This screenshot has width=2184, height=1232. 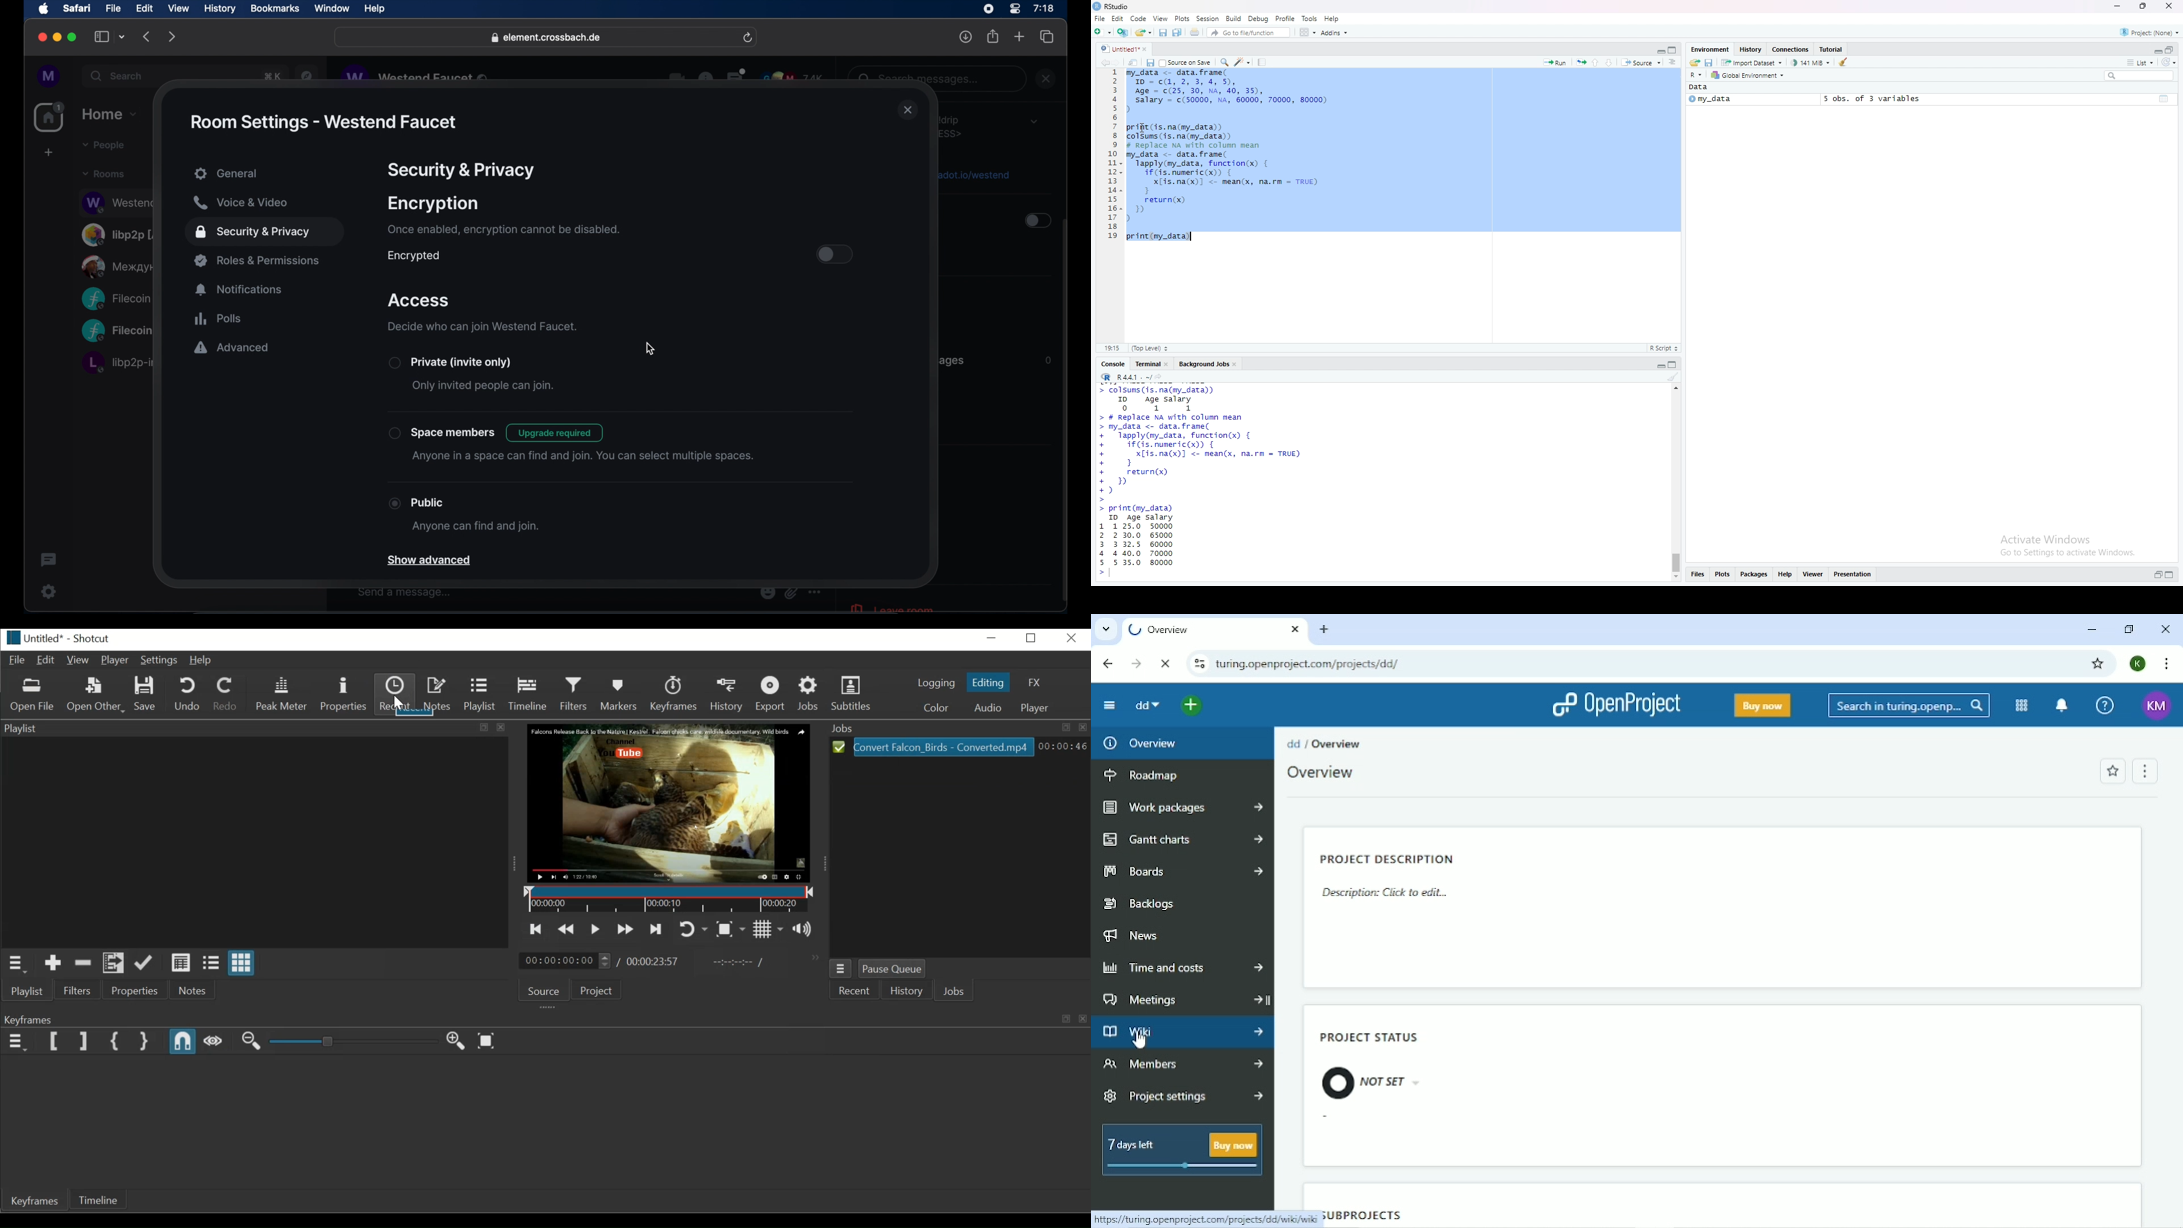 What do you see at coordinates (109, 114) in the screenshot?
I see `home dropdown` at bounding box center [109, 114].